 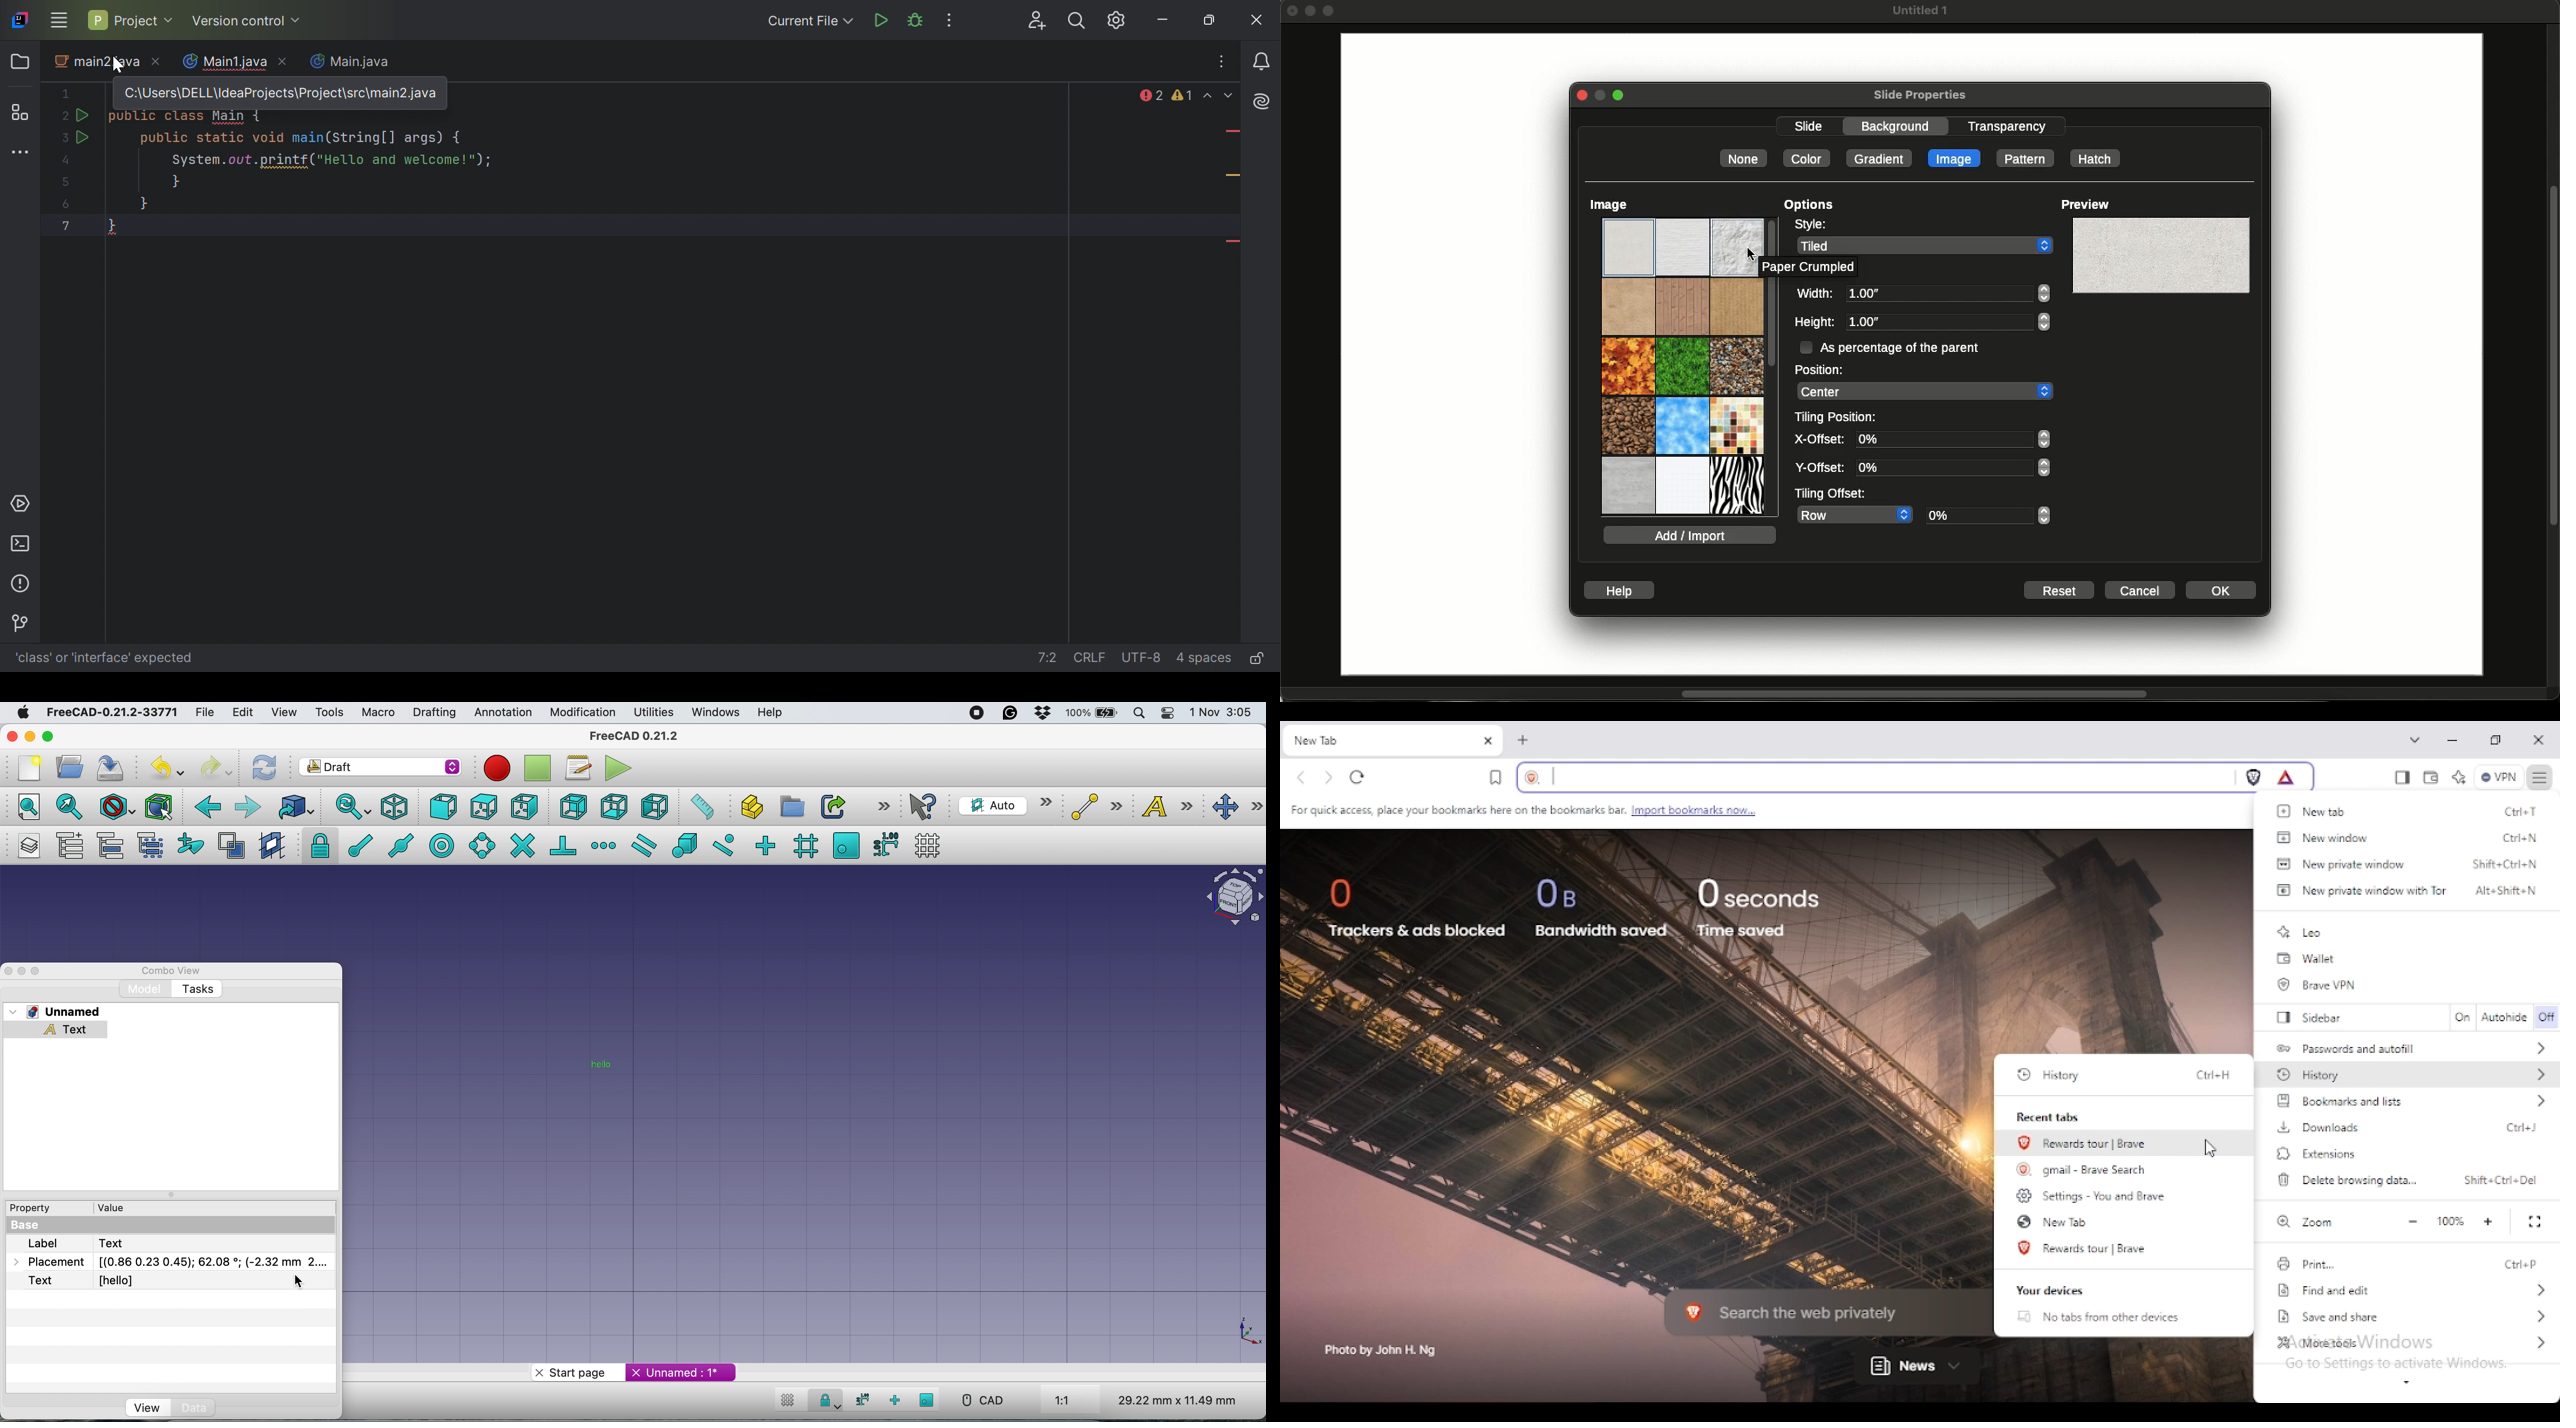 I want to click on select group, so click(x=148, y=843).